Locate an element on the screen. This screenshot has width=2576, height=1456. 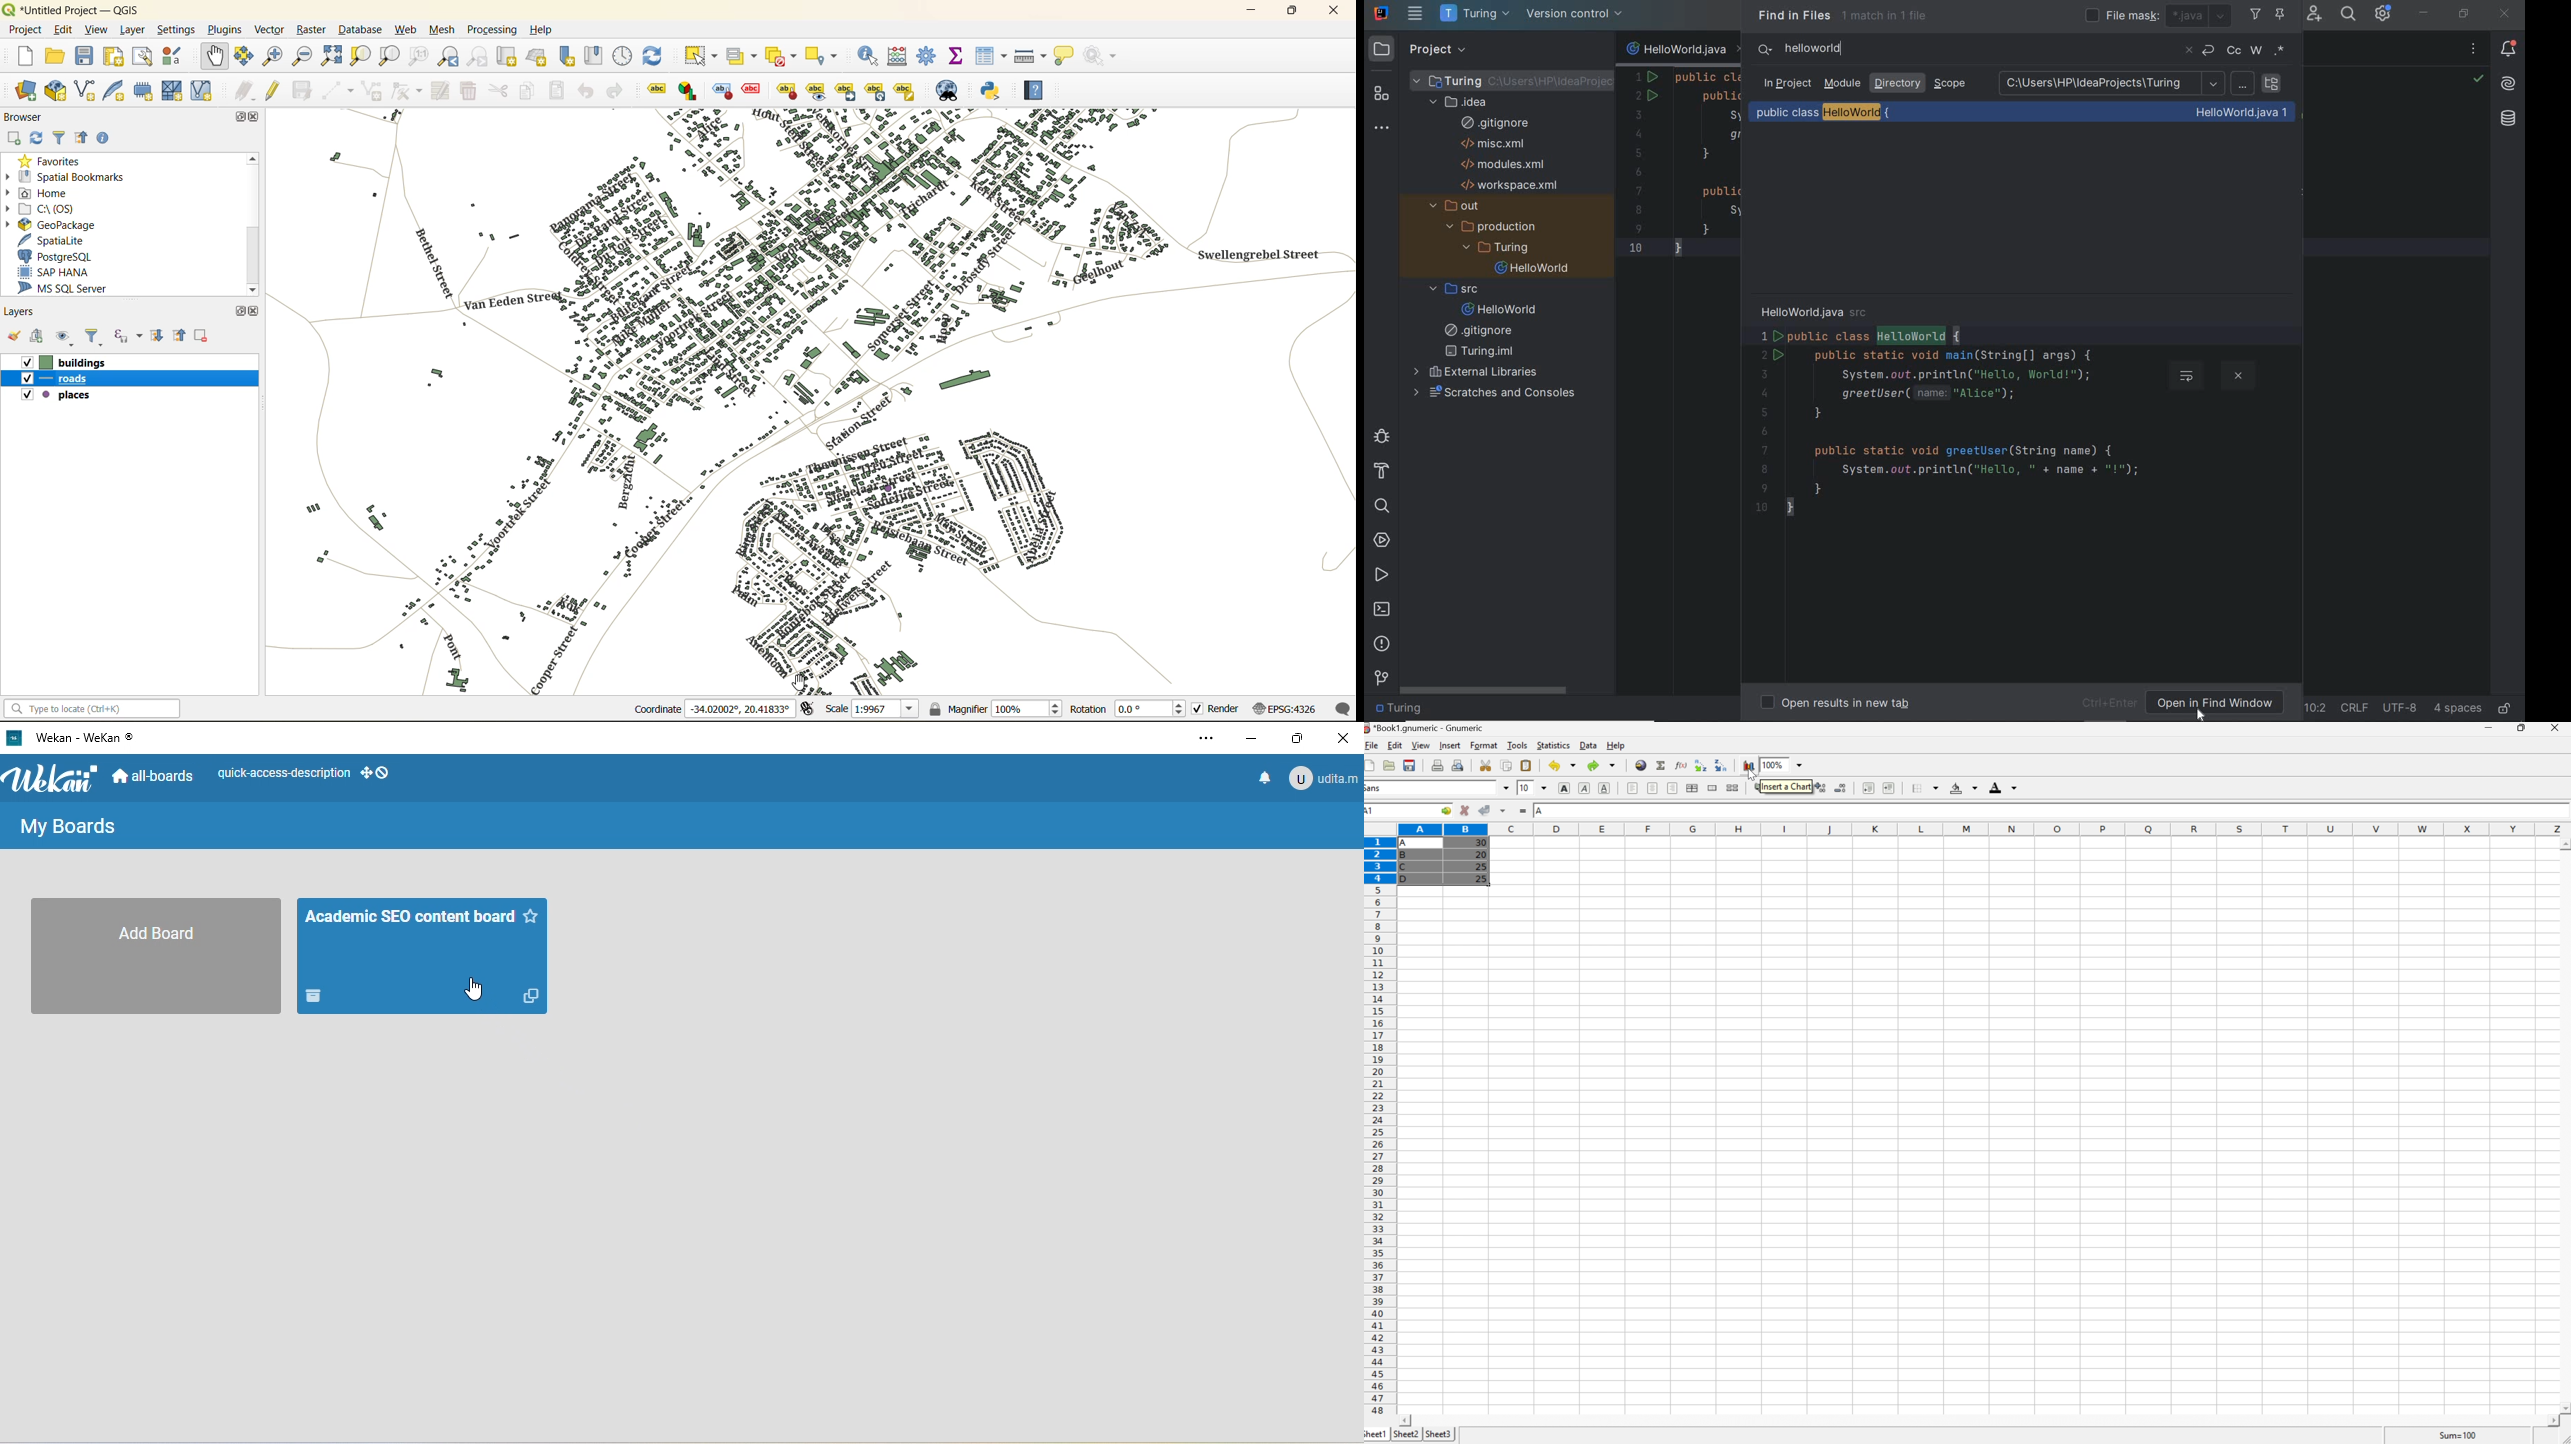
Insert is located at coordinates (1452, 746).